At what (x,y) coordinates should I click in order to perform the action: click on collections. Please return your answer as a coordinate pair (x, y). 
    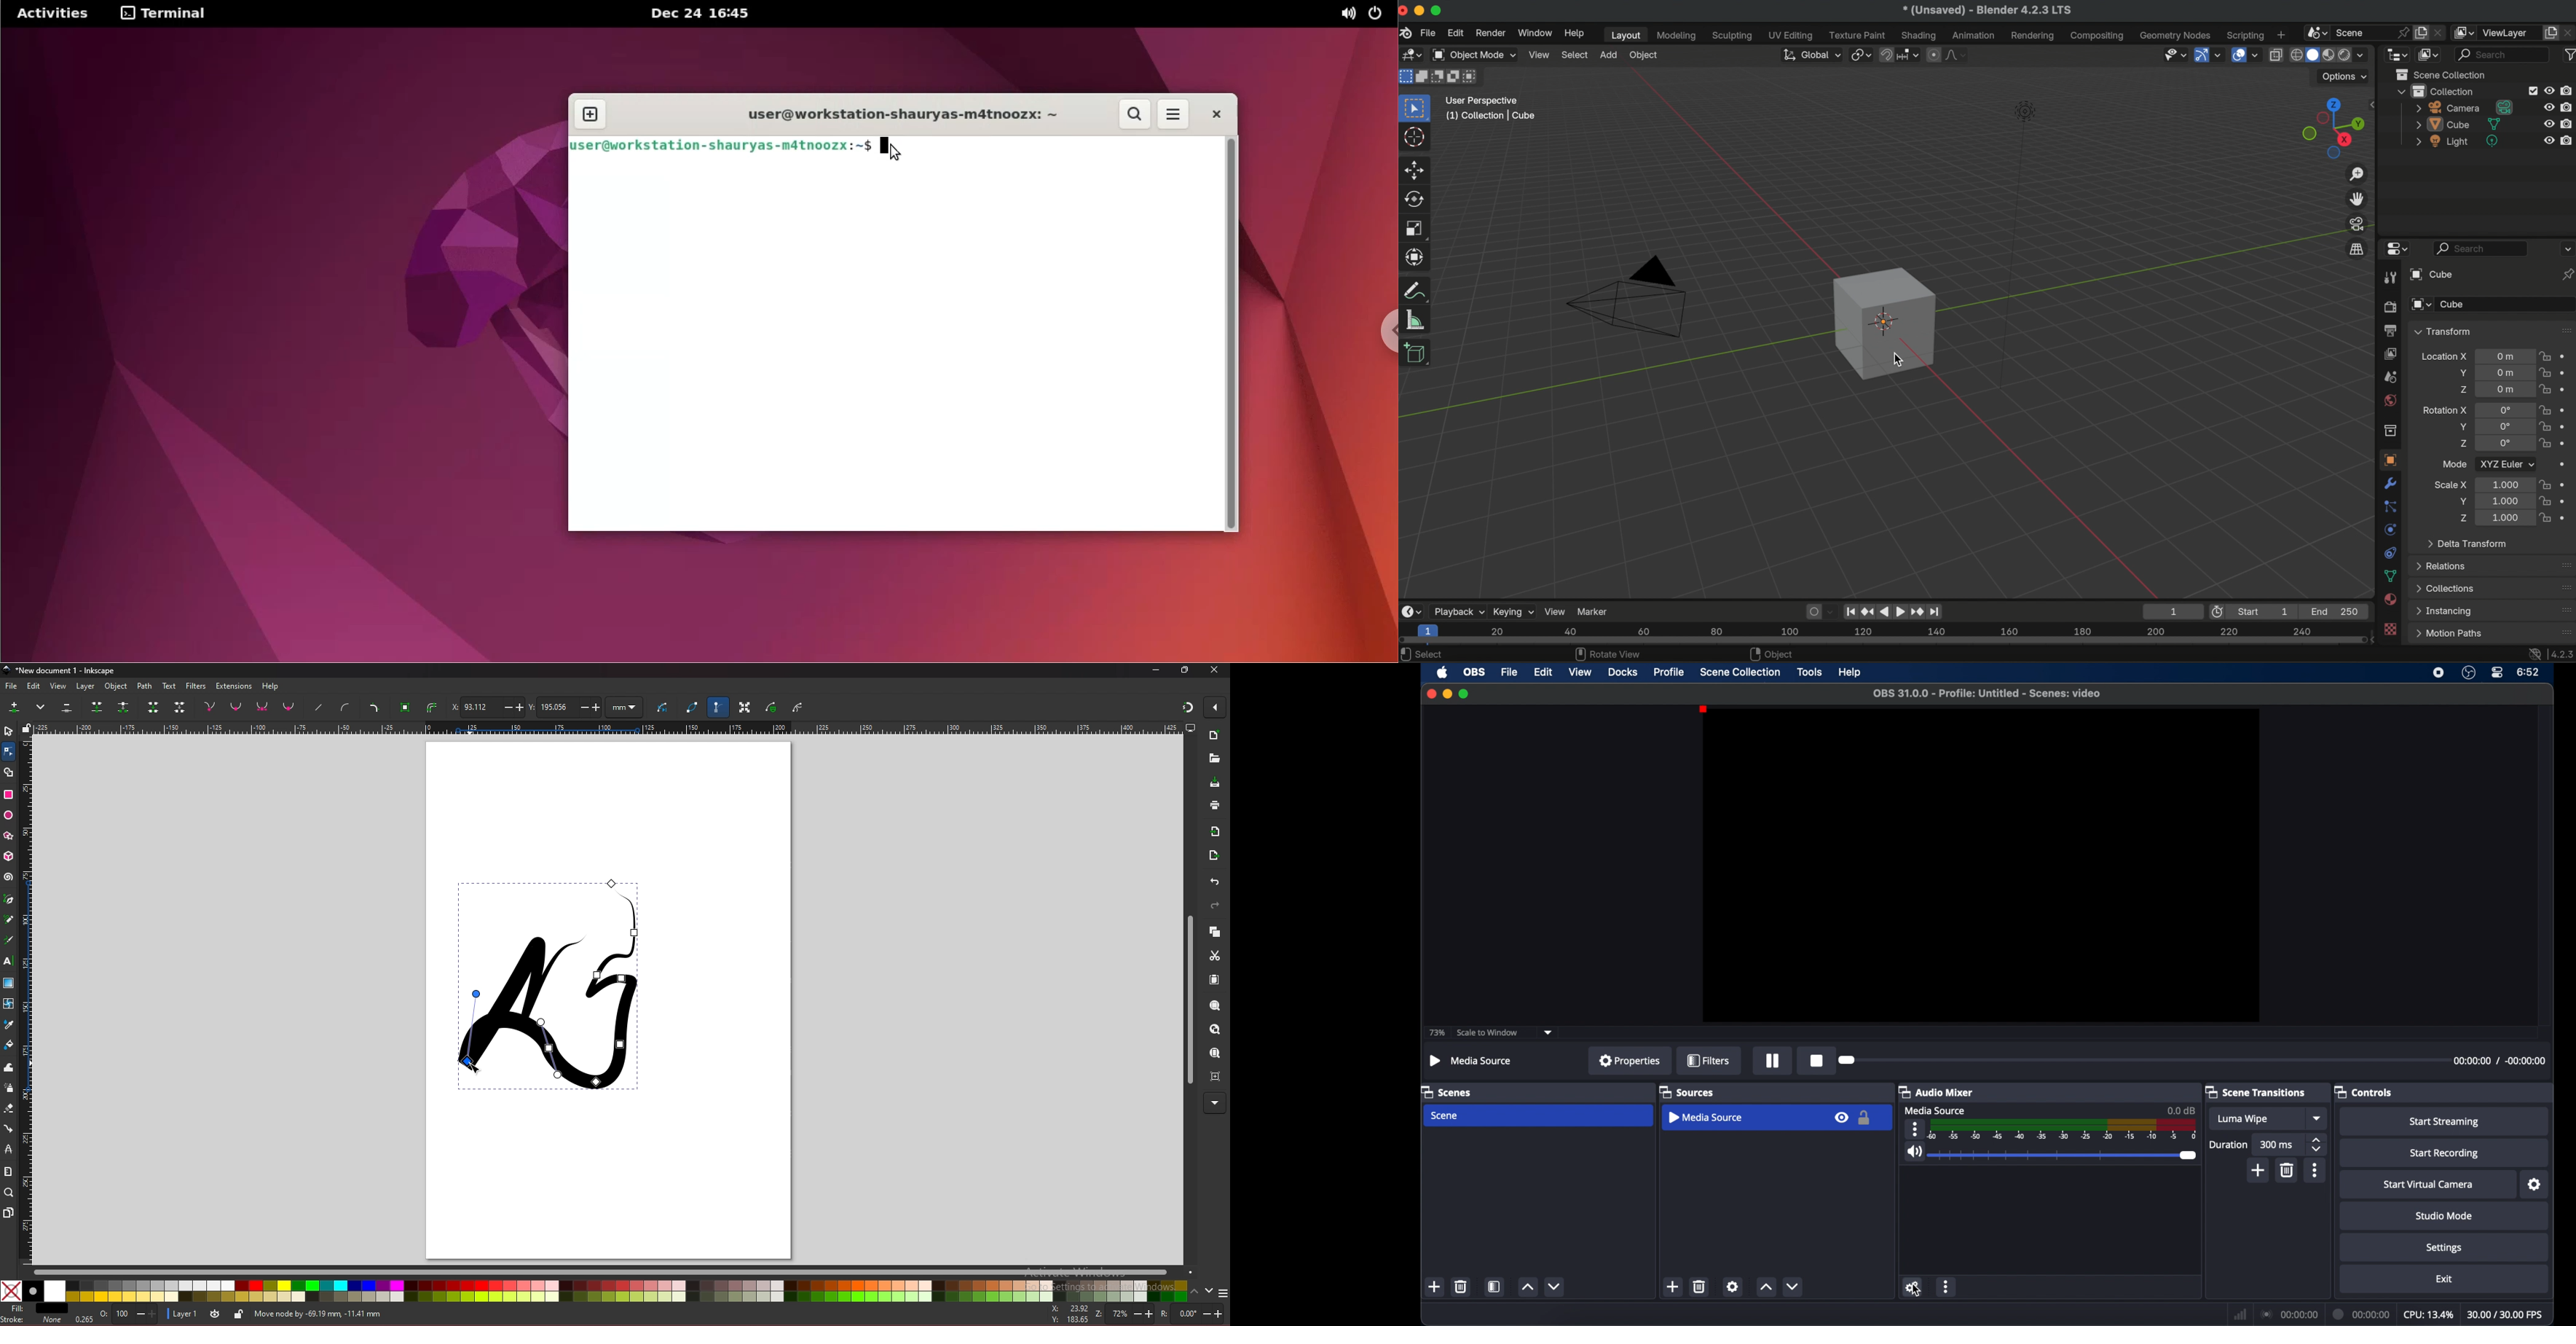
    Looking at the image, I should click on (2446, 588).